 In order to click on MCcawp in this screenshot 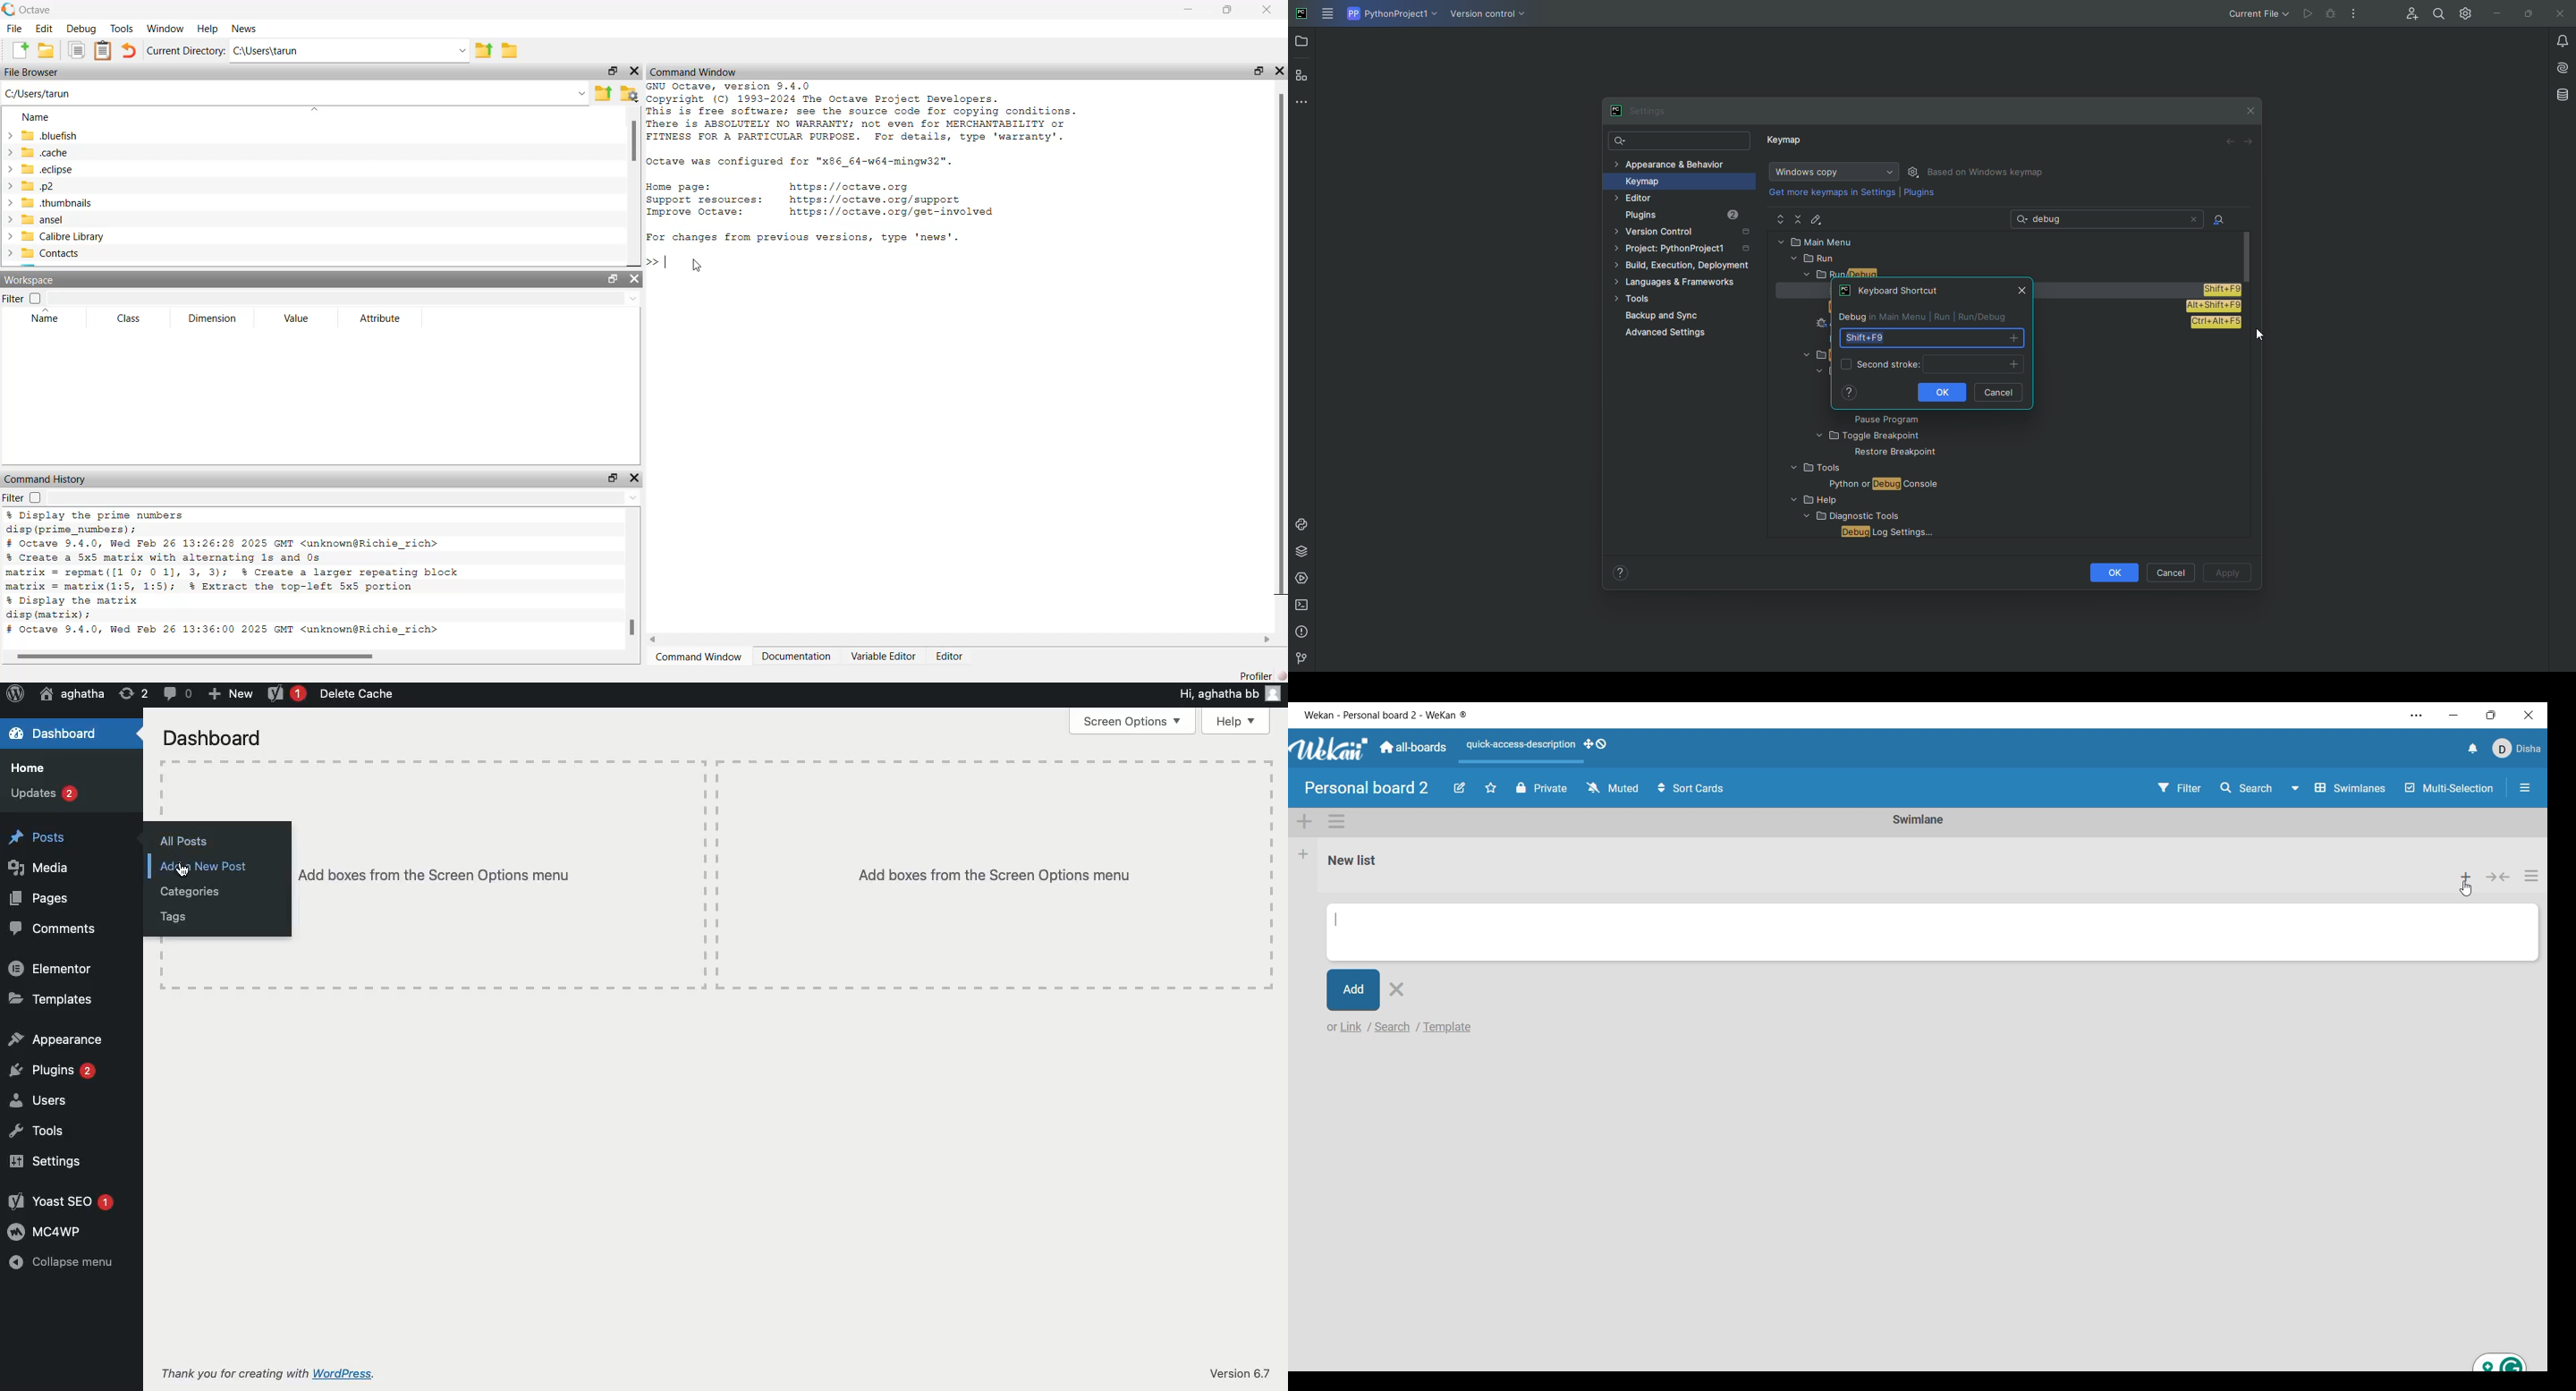, I will do `click(45, 1232)`.